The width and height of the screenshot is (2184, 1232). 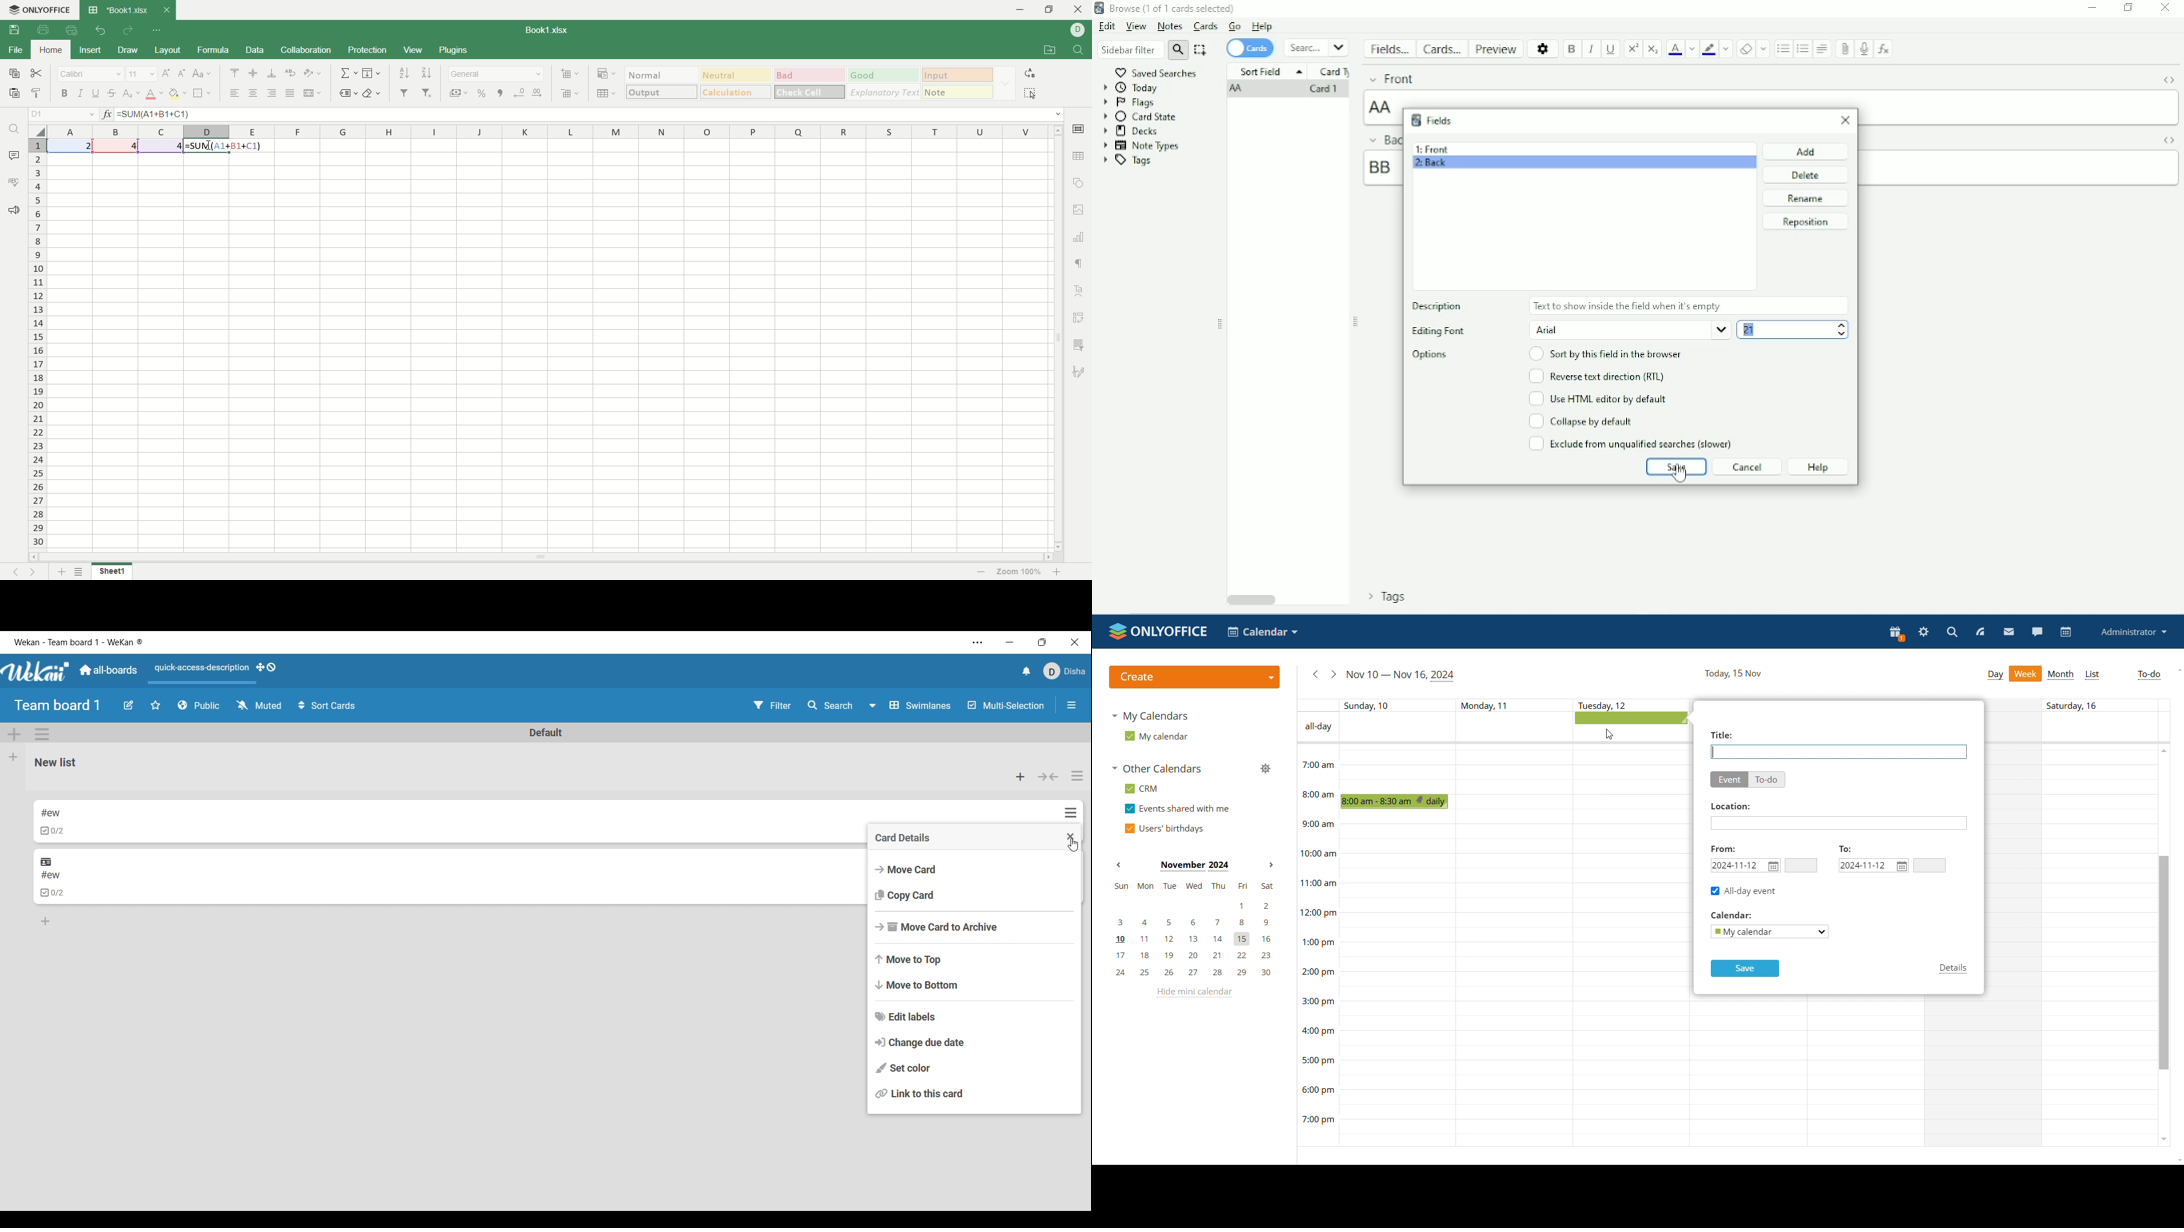 What do you see at coordinates (957, 92) in the screenshot?
I see `note` at bounding box center [957, 92].